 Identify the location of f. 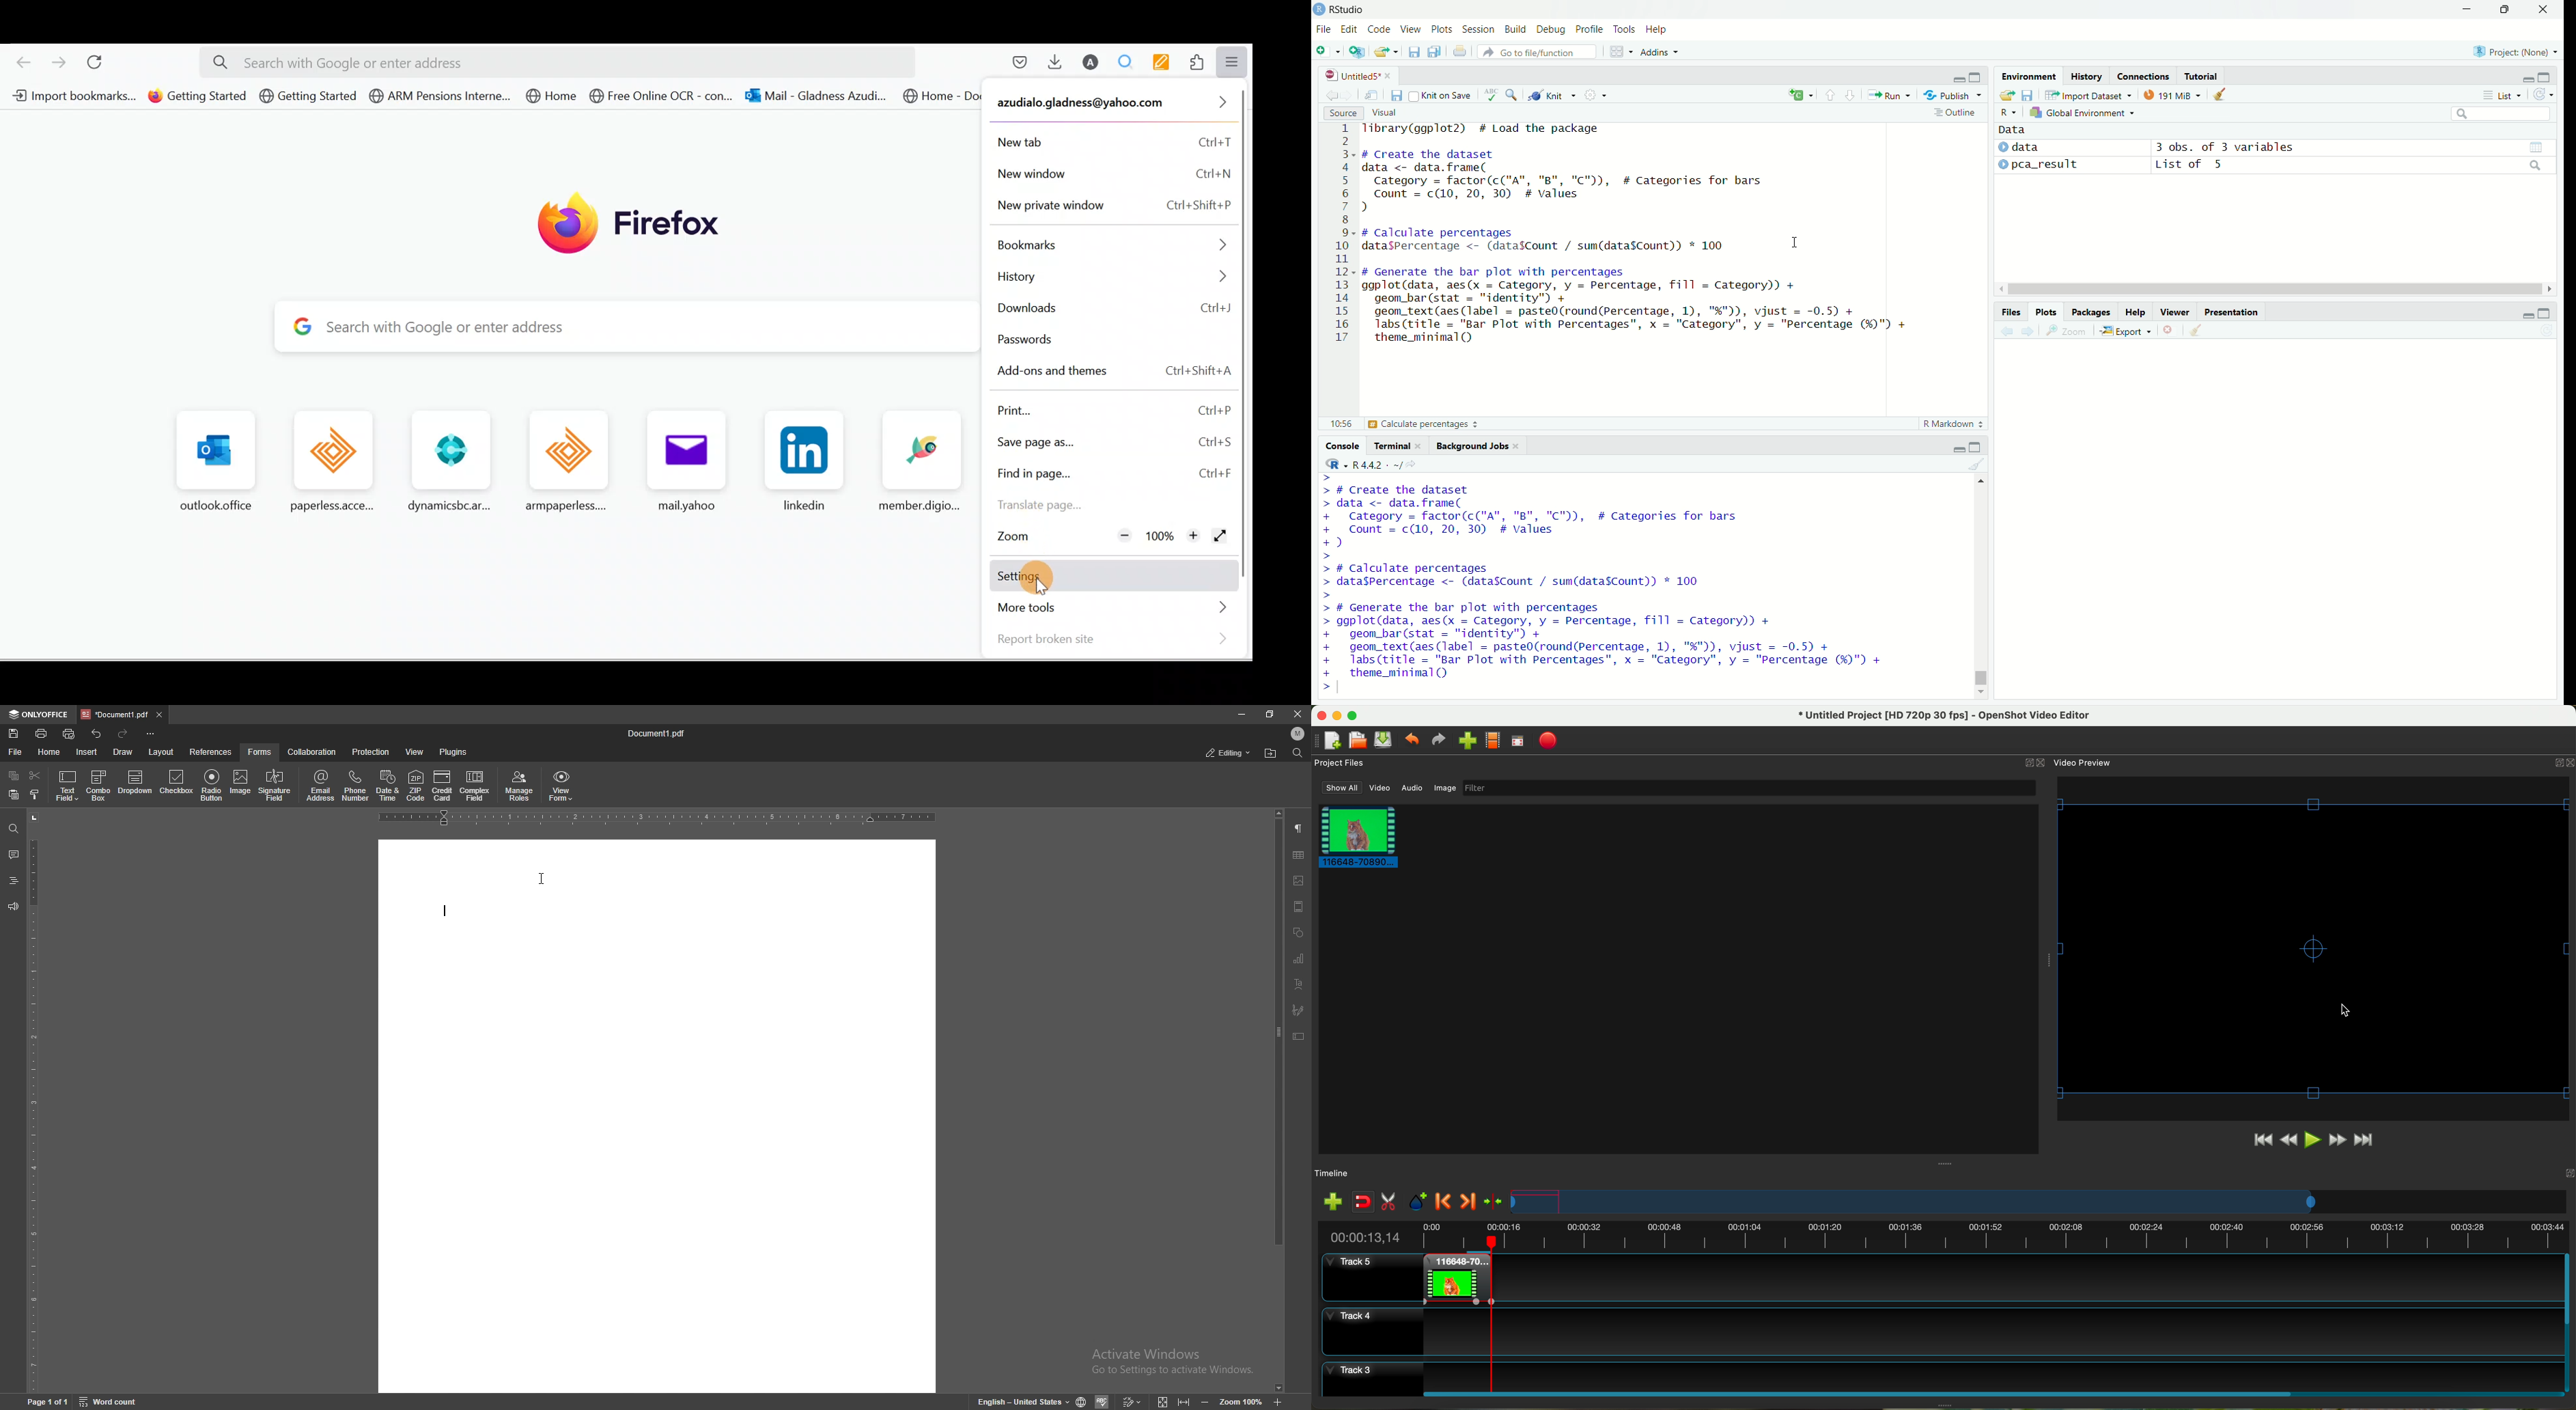
(260, 752).